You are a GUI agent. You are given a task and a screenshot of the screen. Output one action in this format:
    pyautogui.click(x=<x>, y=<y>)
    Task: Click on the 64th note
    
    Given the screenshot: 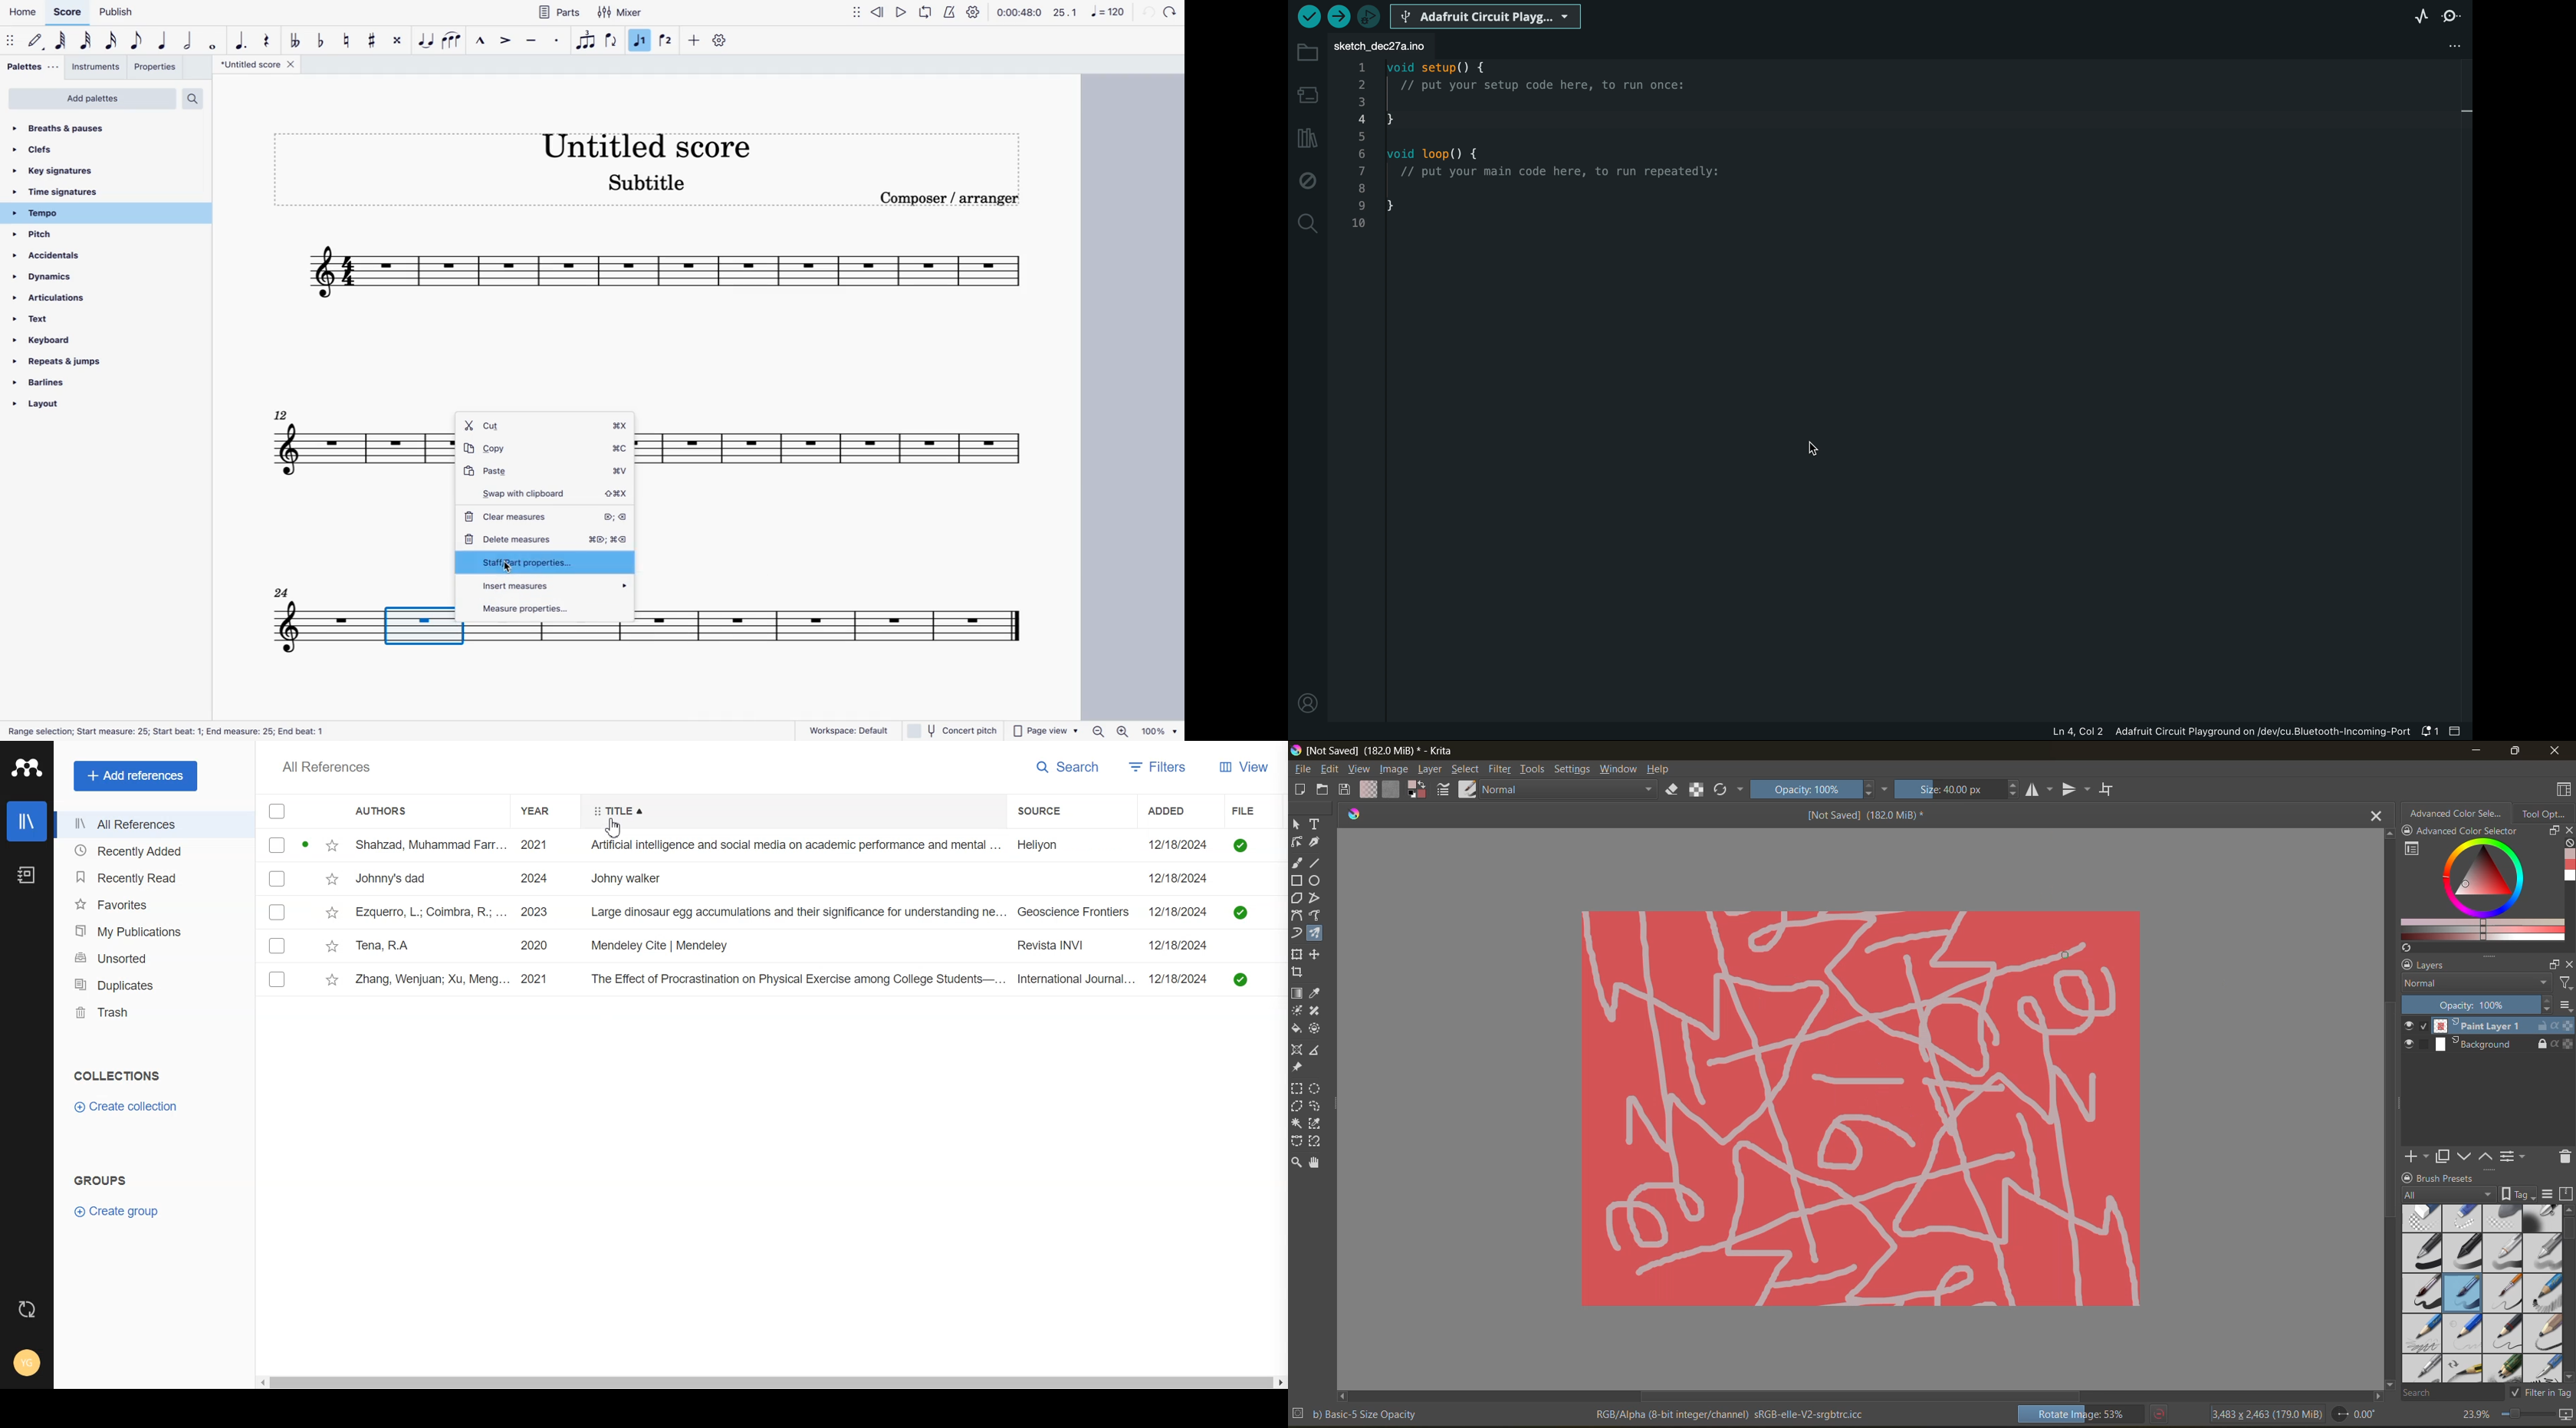 What is the action you would take?
    pyautogui.click(x=62, y=40)
    